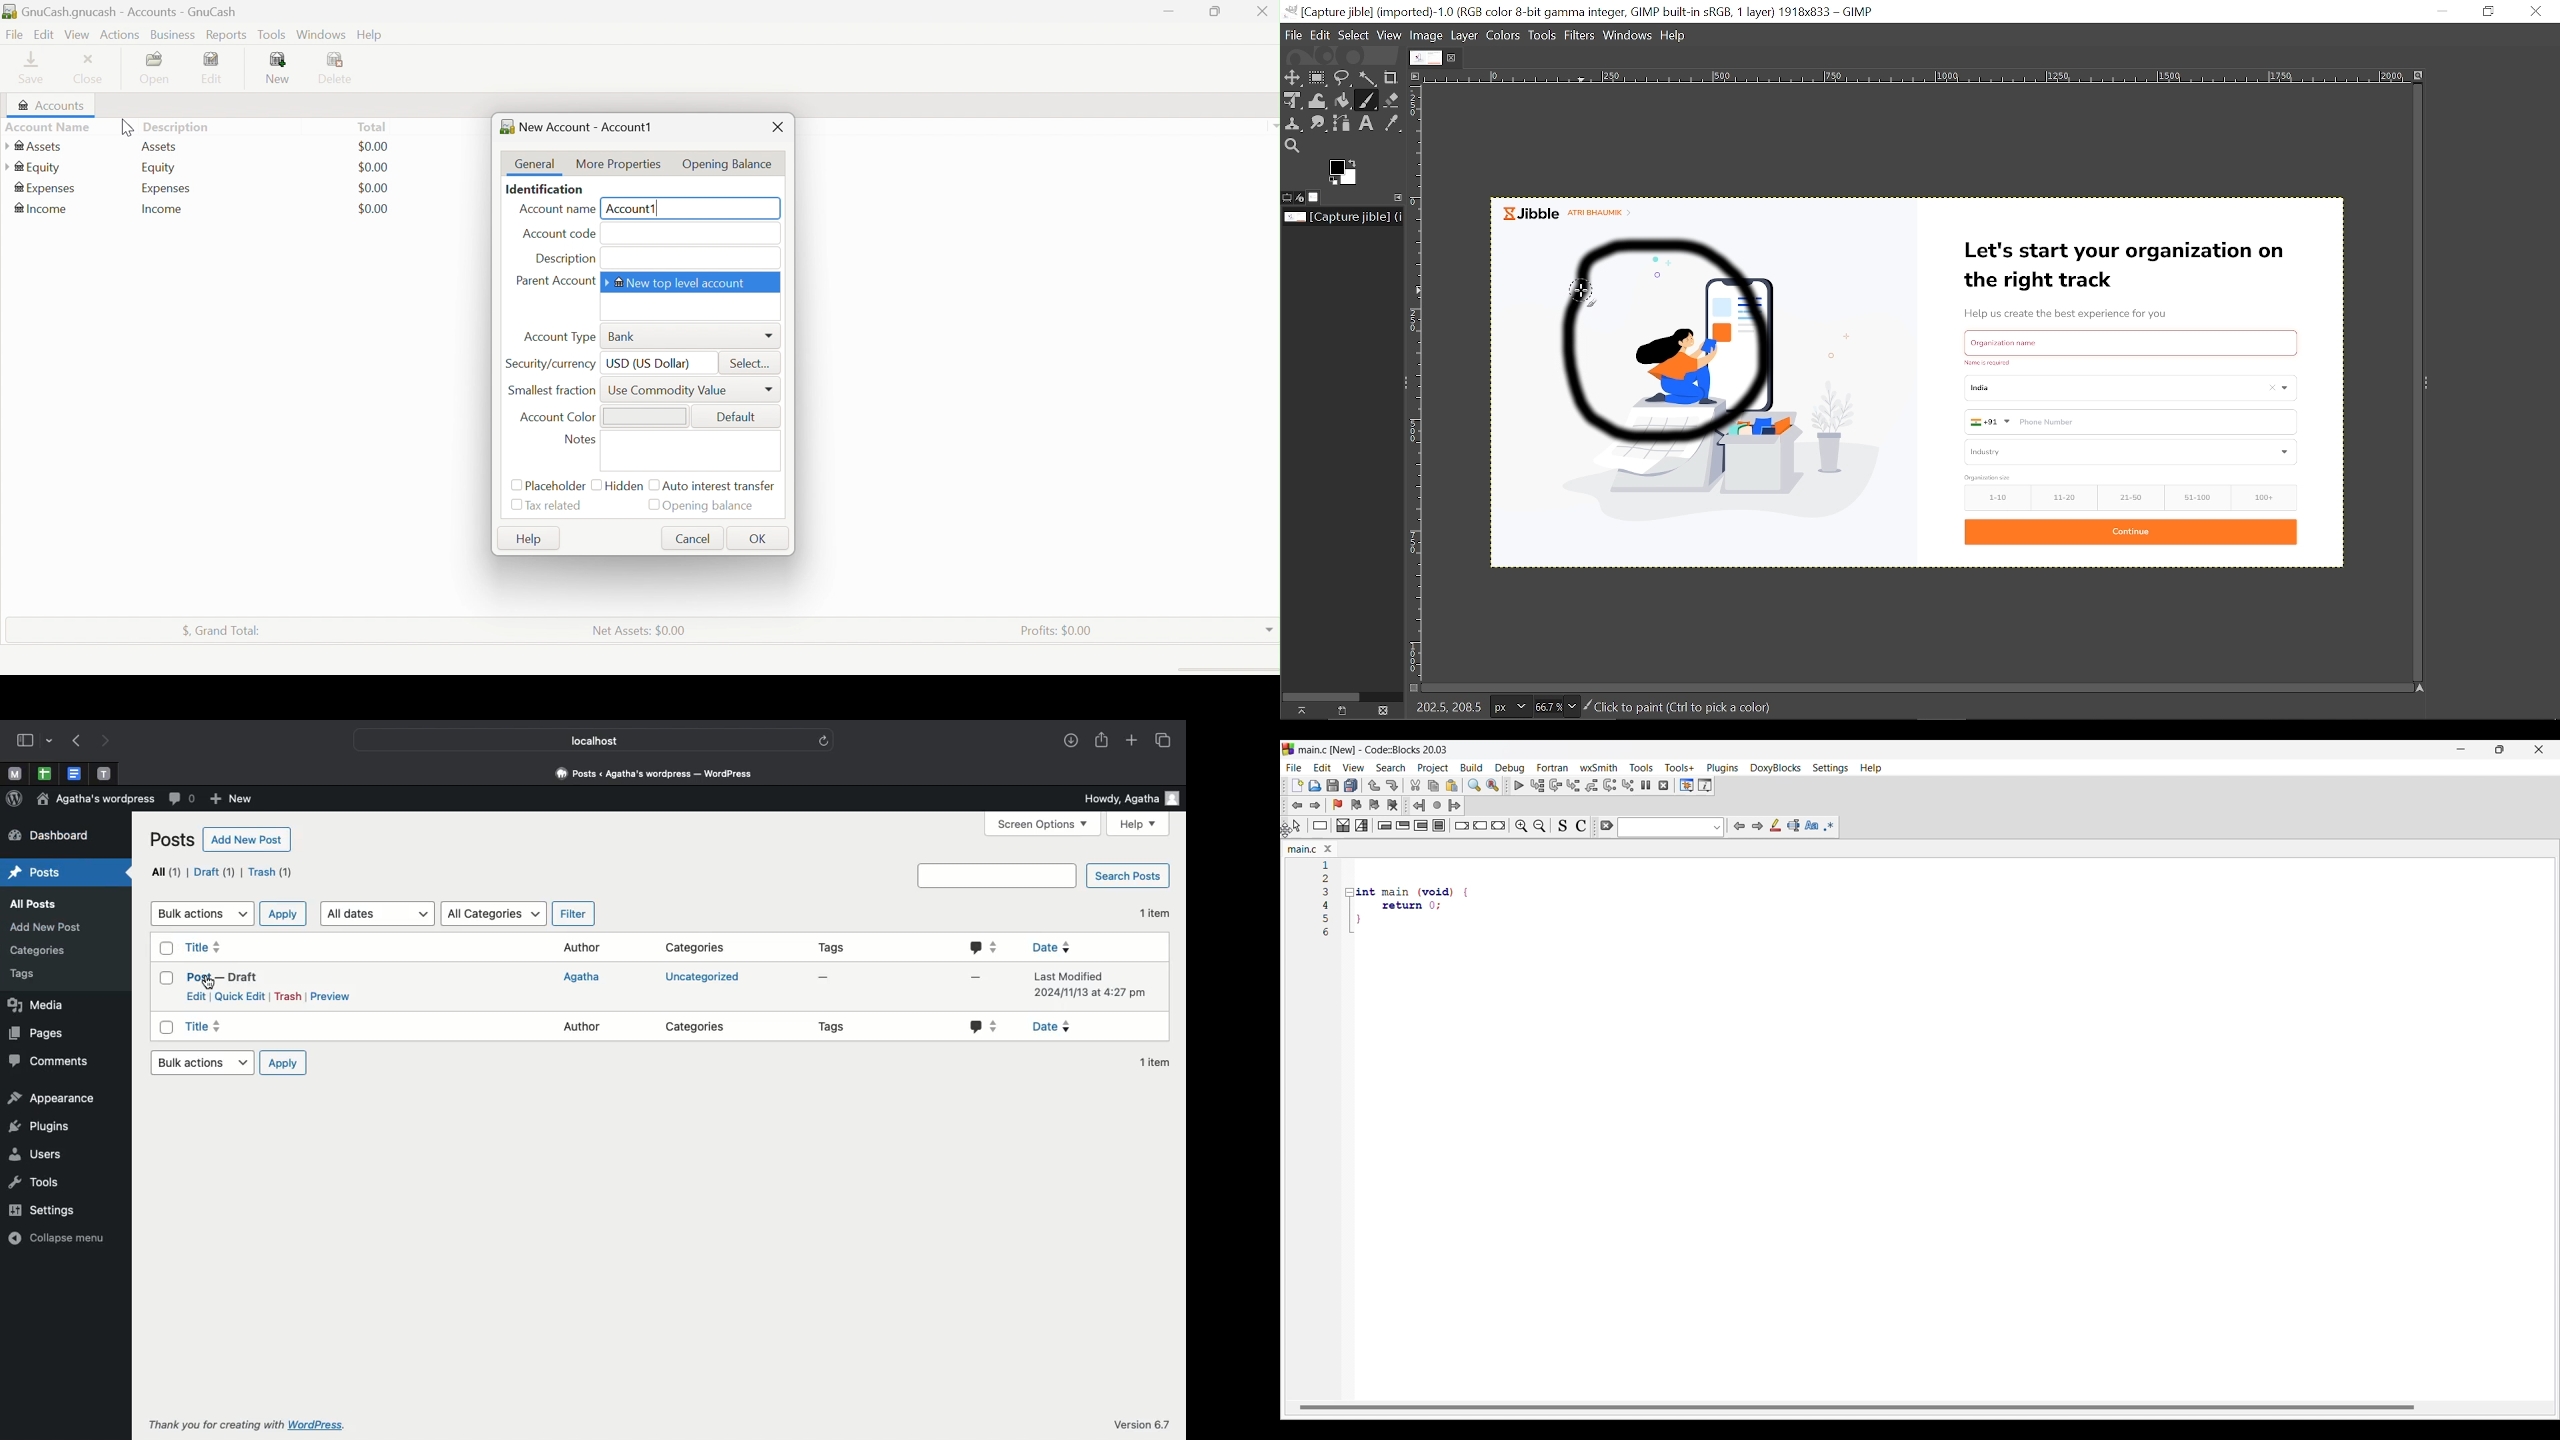  What do you see at coordinates (51, 924) in the screenshot?
I see `Add new post` at bounding box center [51, 924].